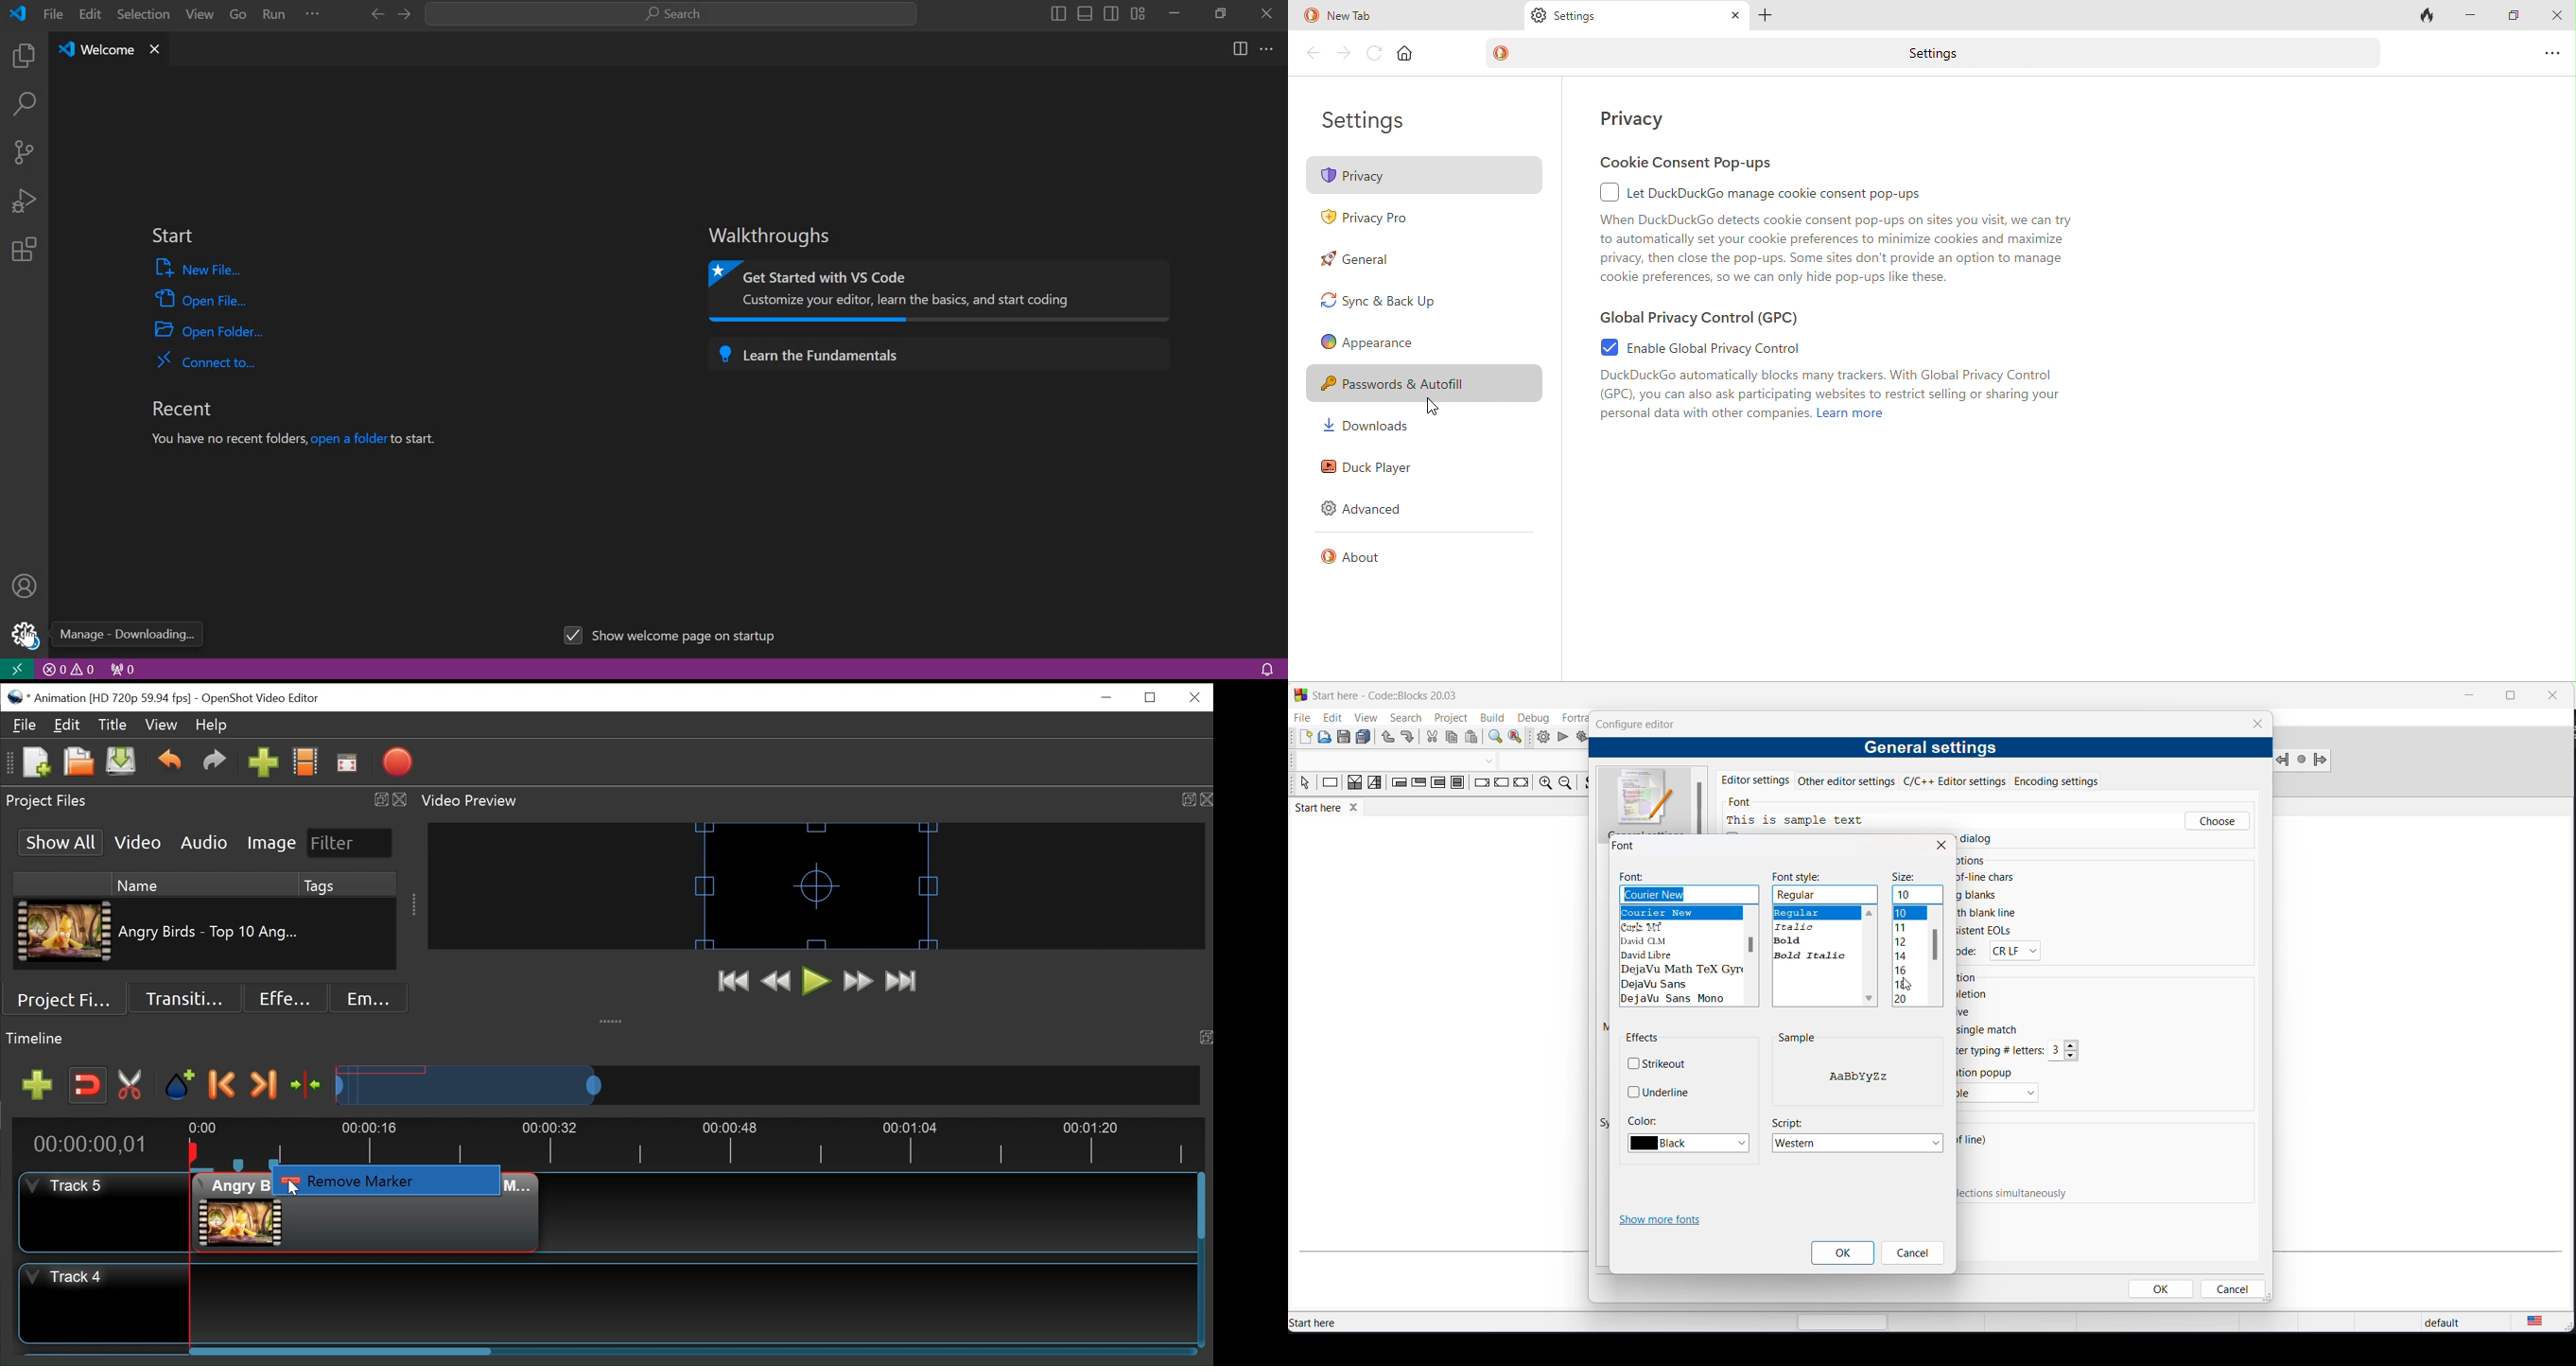 This screenshot has width=2576, height=1372. I want to click on Cursor, so click(295, 1188).